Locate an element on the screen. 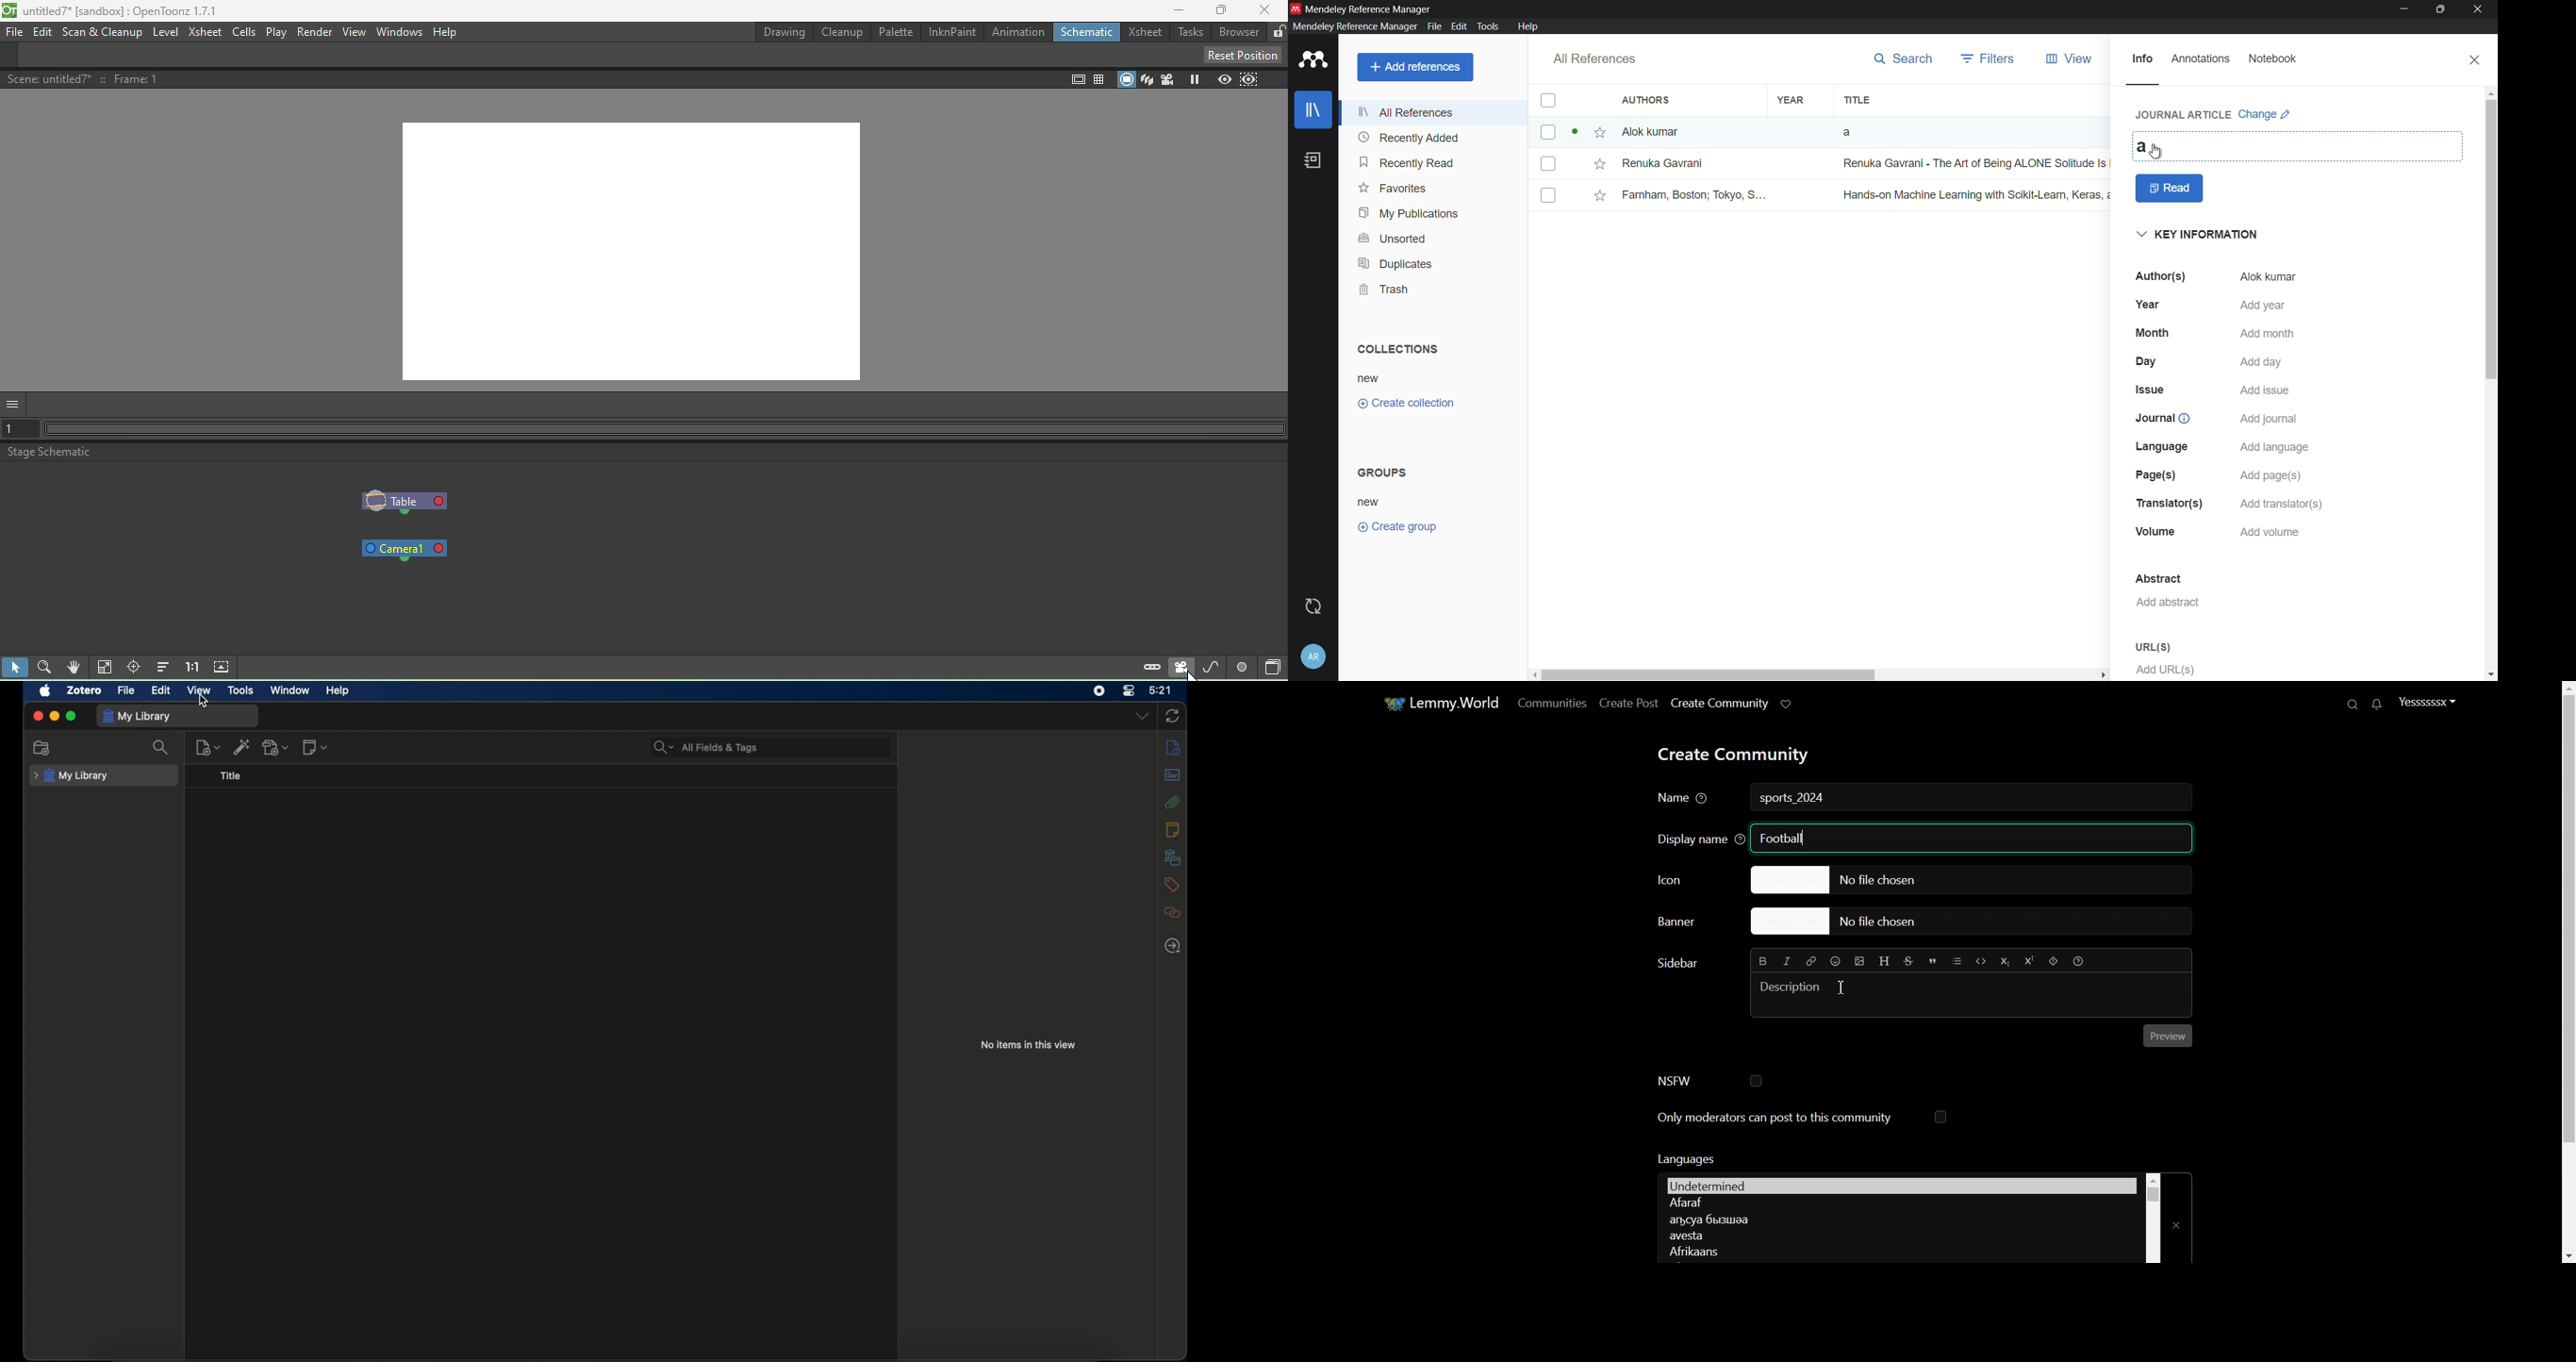 This screenshot has height=1372, width=2576. title is located at coordinates (1857, 101).